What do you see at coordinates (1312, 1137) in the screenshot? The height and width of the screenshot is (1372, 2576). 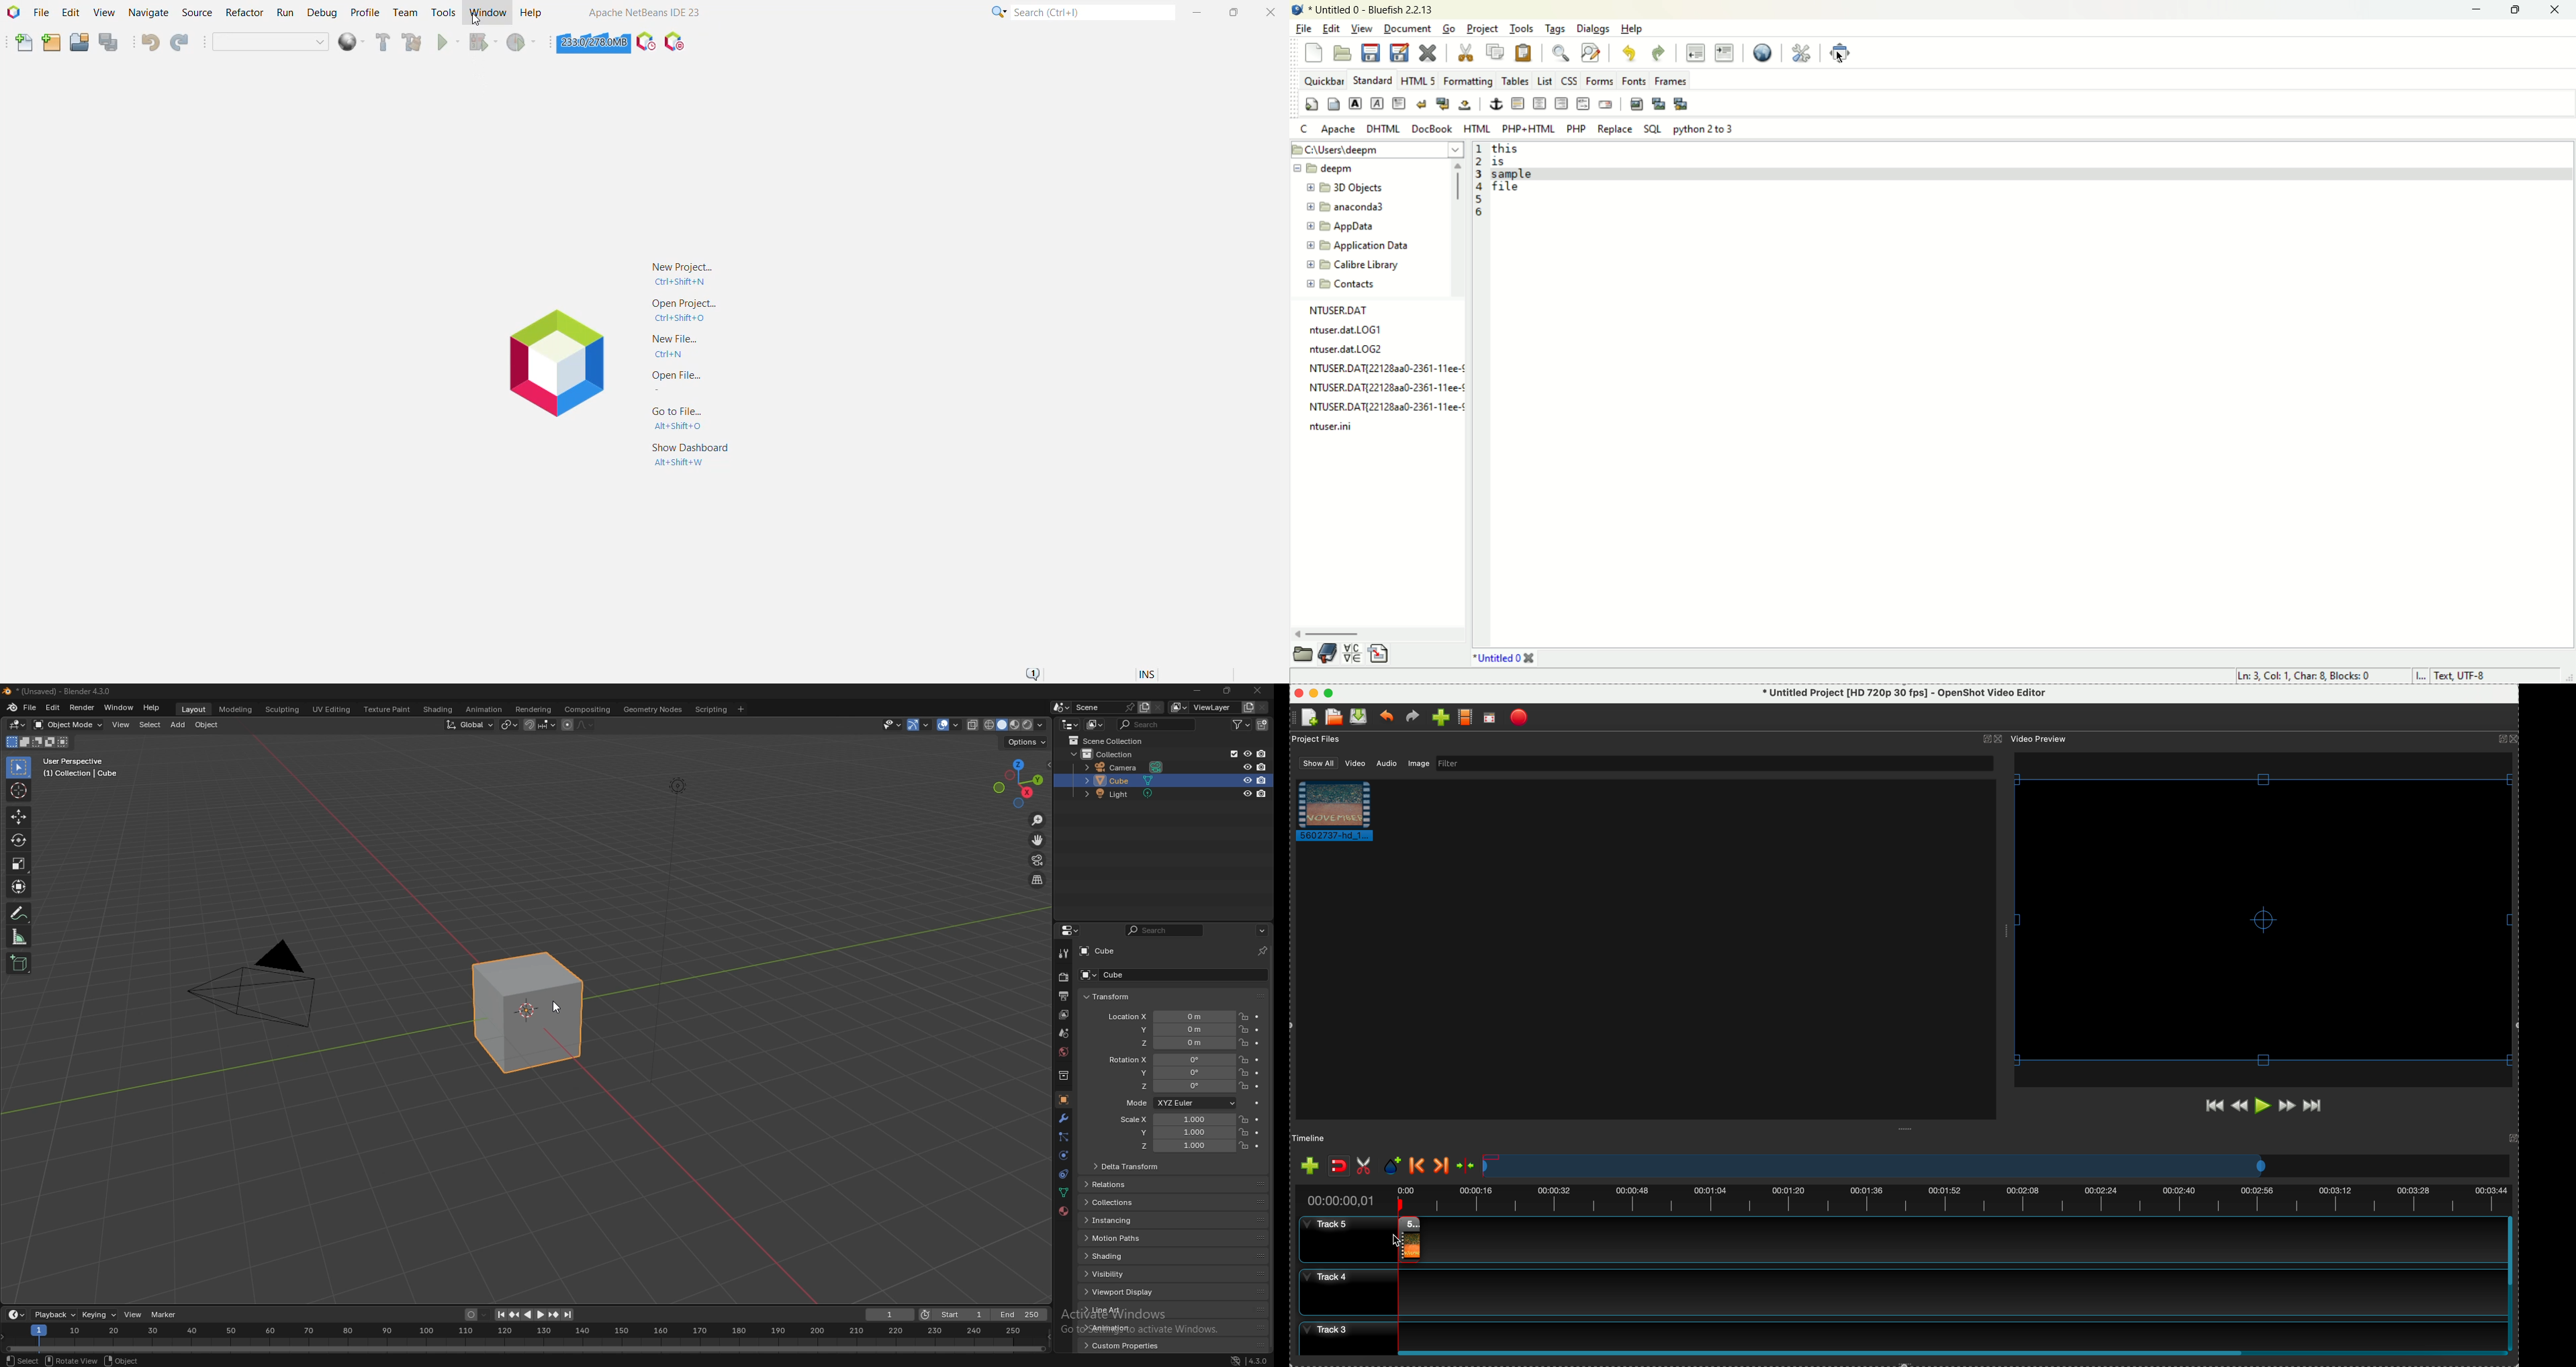 I see `timeline` at bounding box center [1312, 1137].